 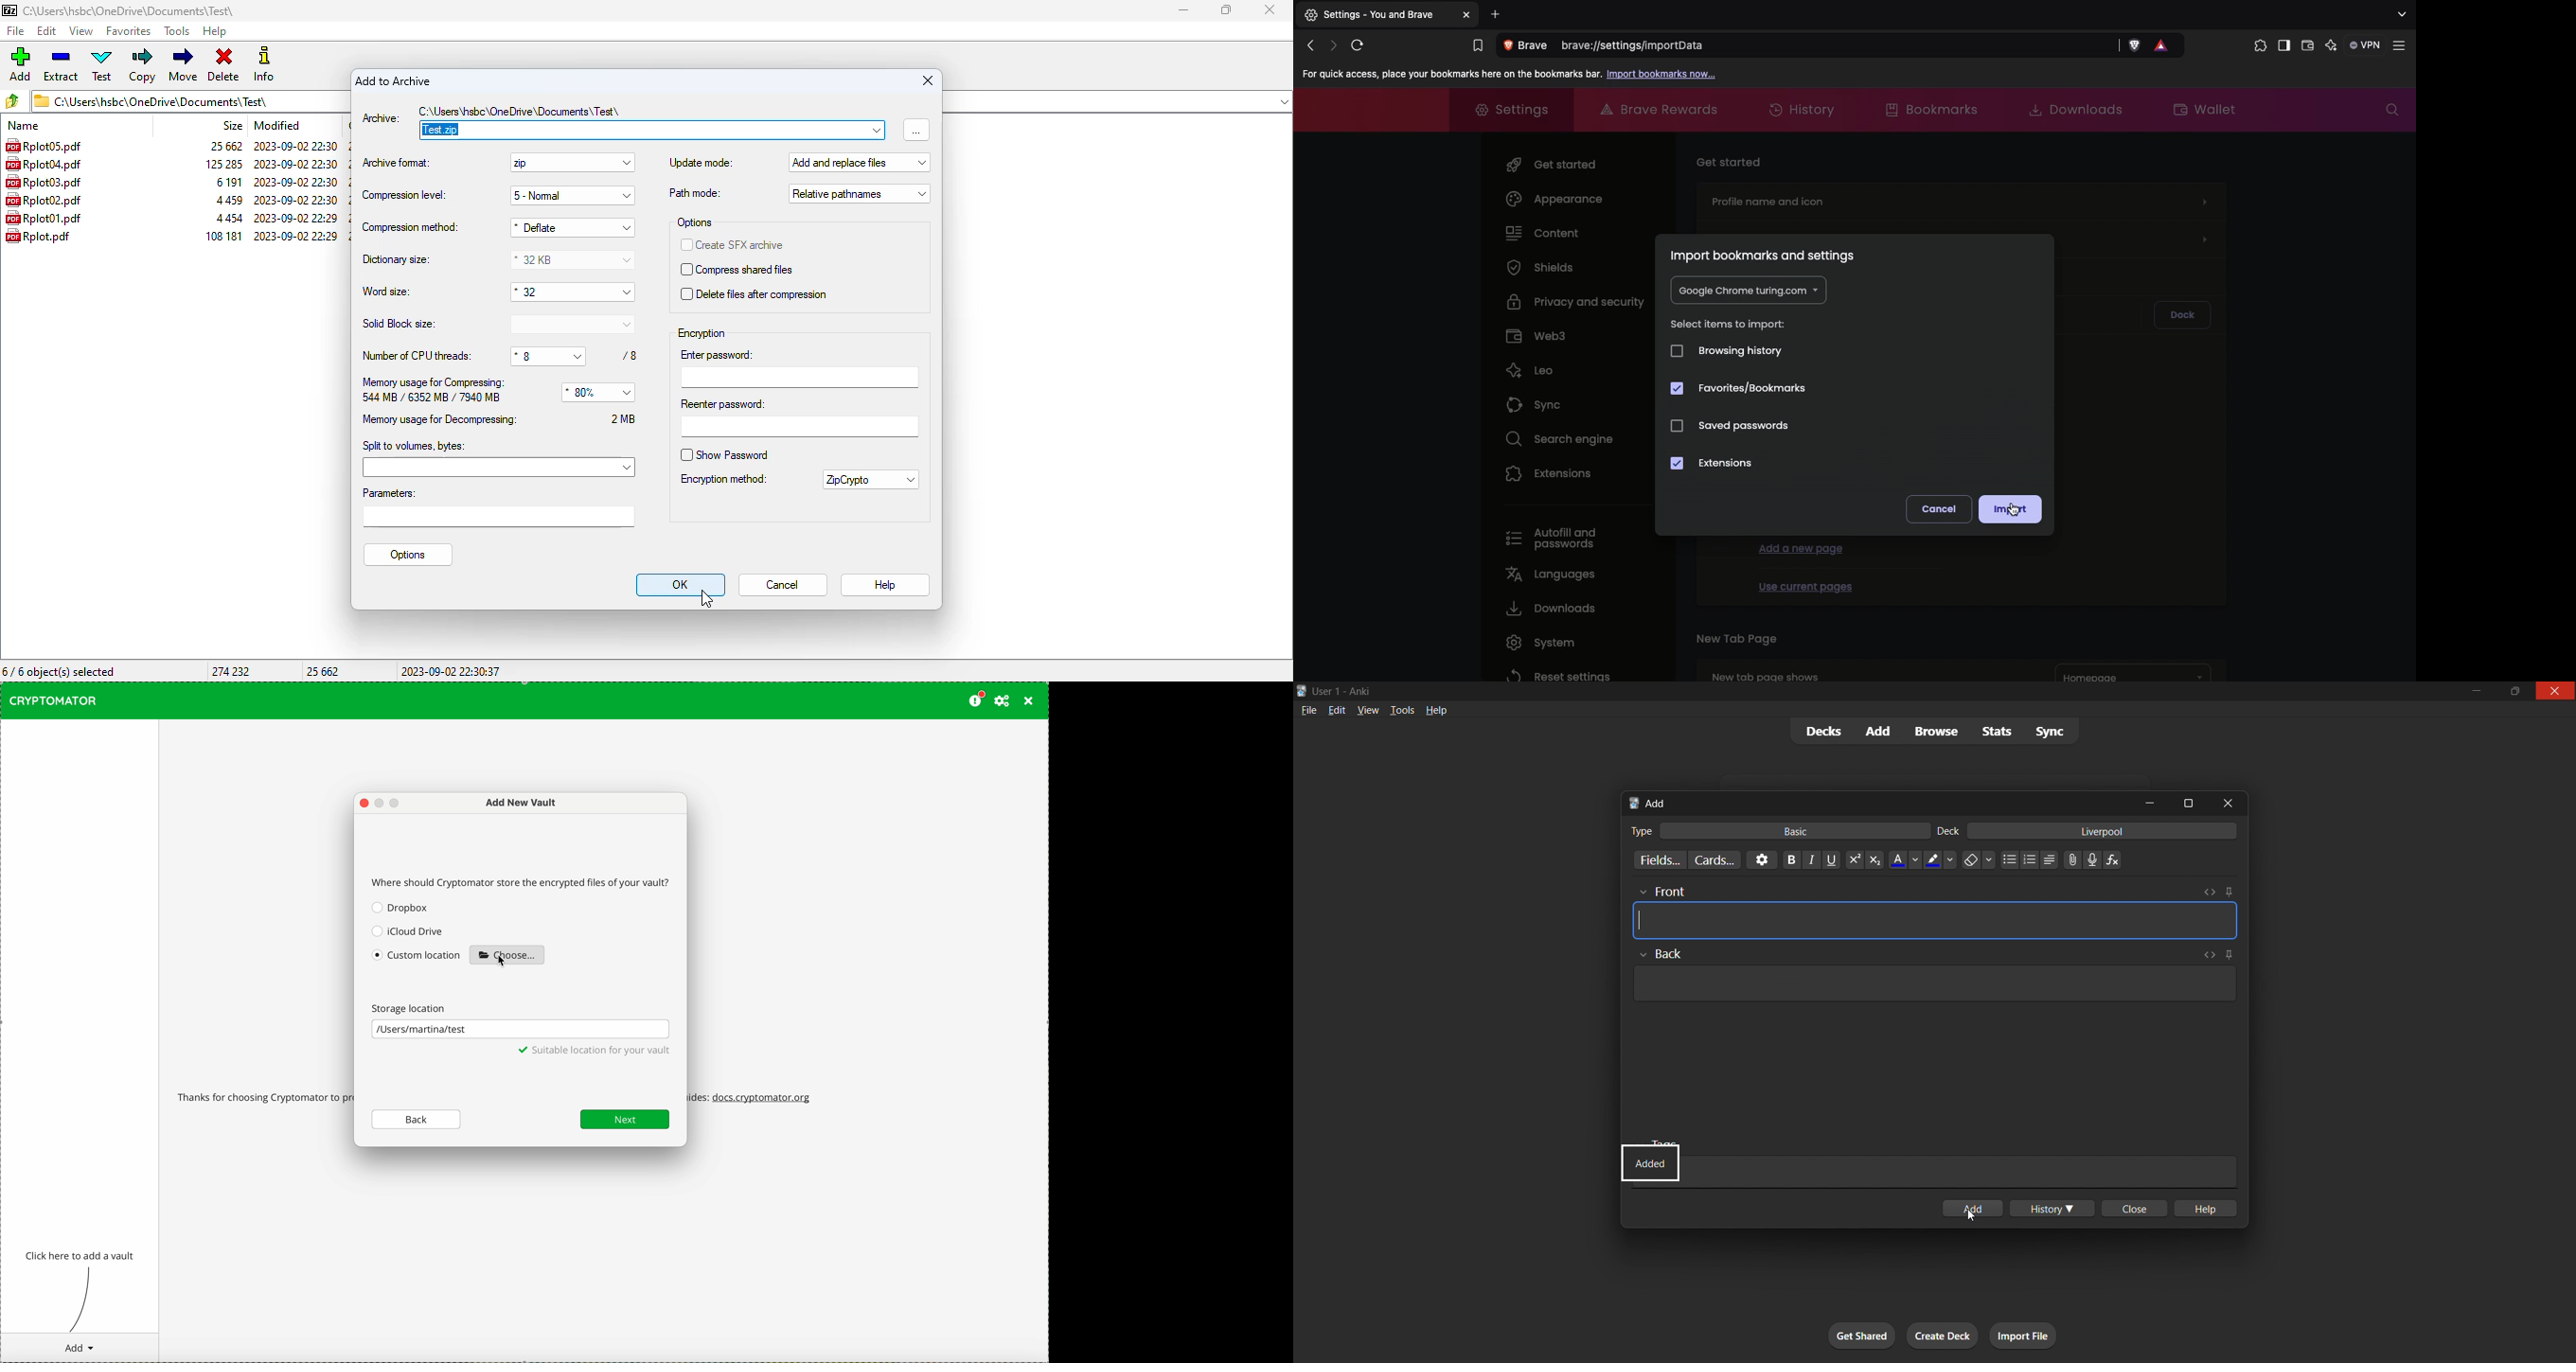 What do you see at coordinates (1978, 1206) in the screenshot?
I see `add` at bounding box center [1978, 1206].